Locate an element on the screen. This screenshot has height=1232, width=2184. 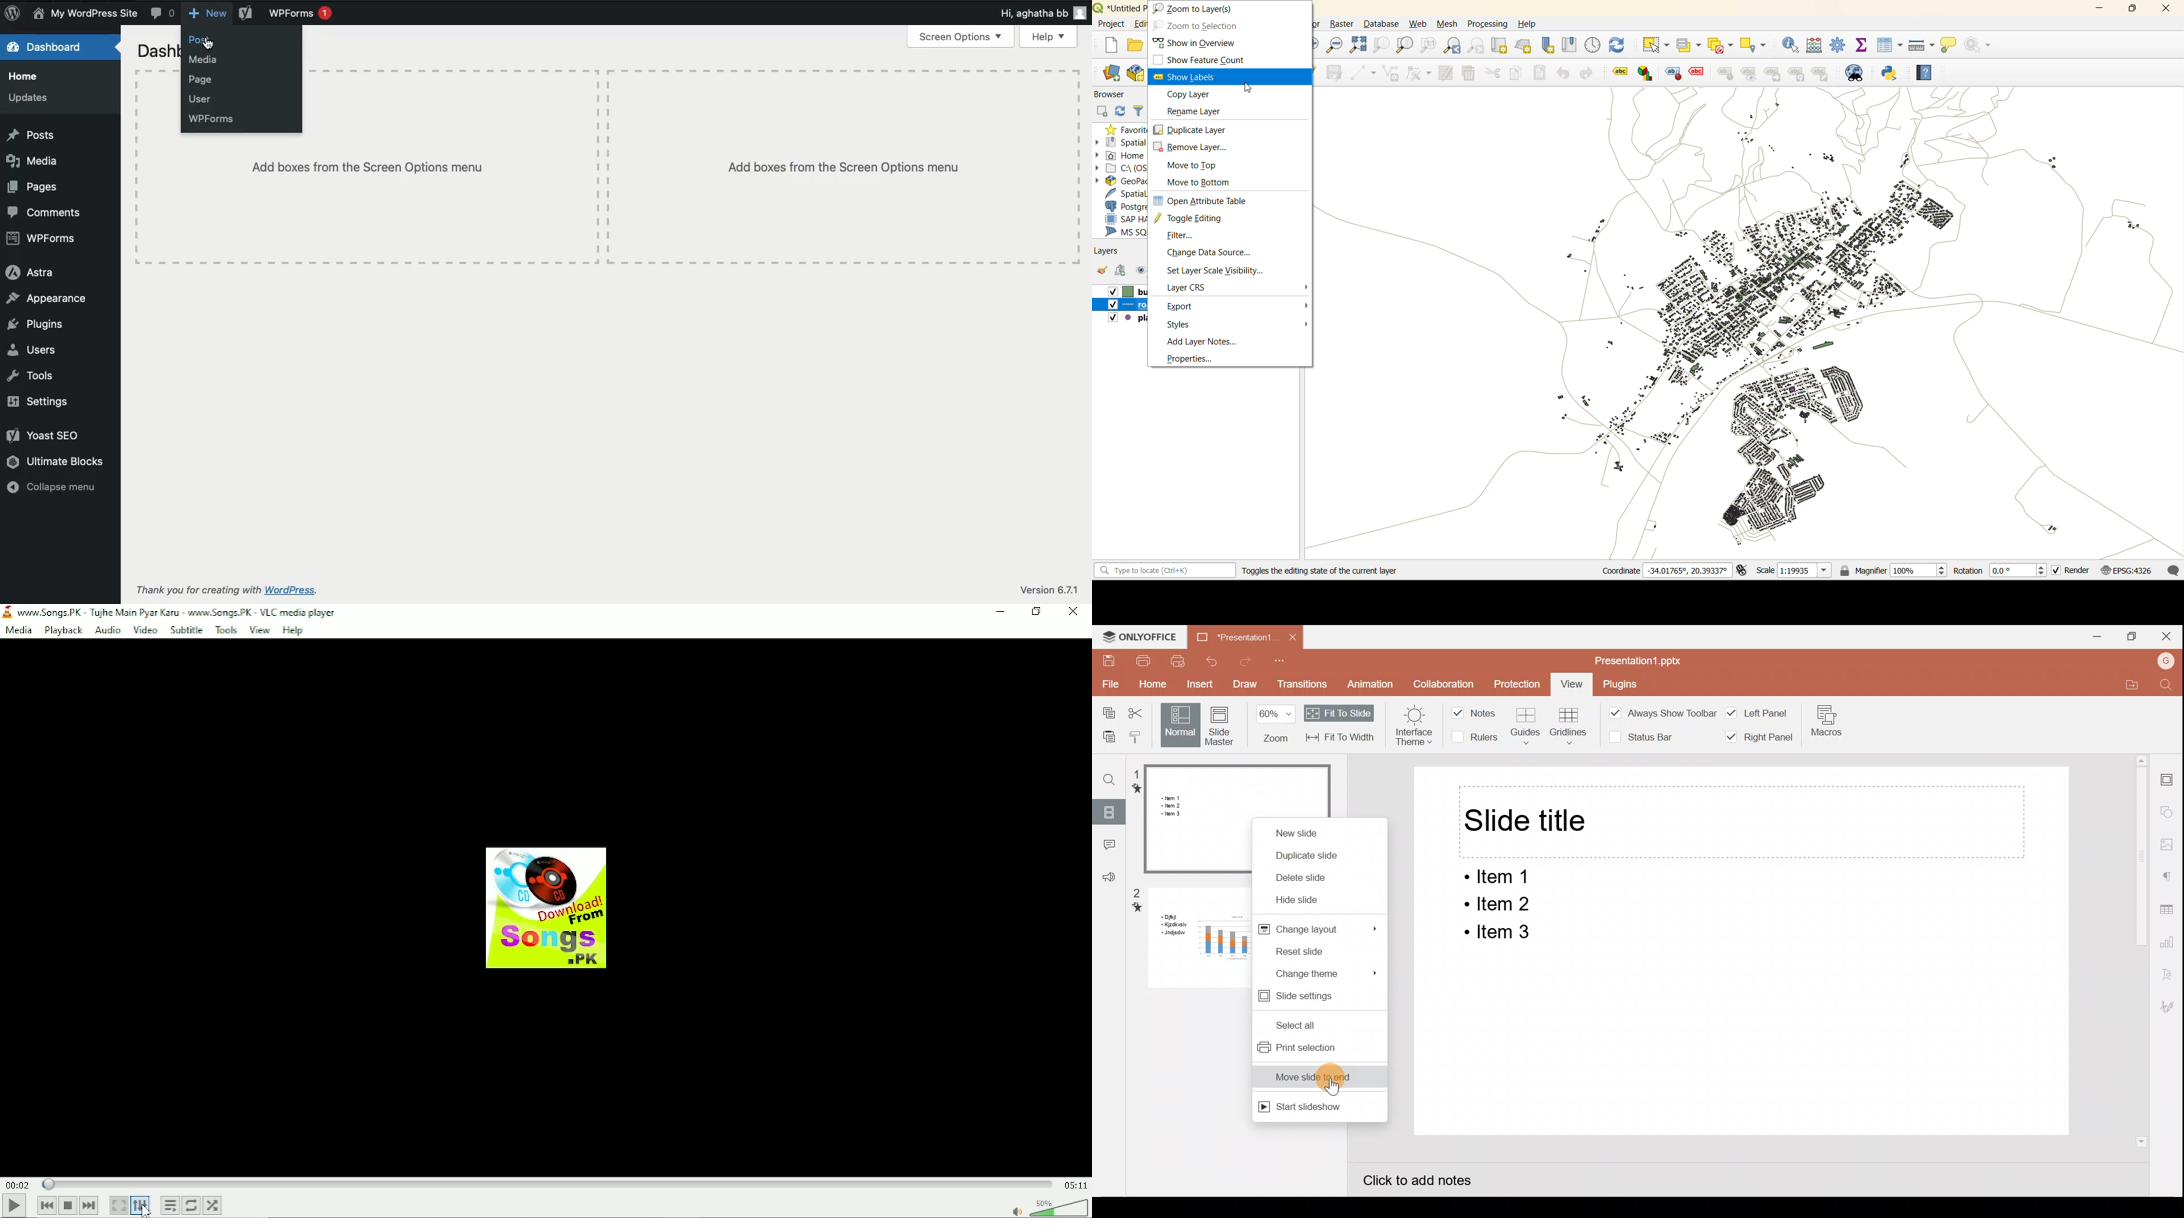
Collapse menu is located at coordinates (52, 489).